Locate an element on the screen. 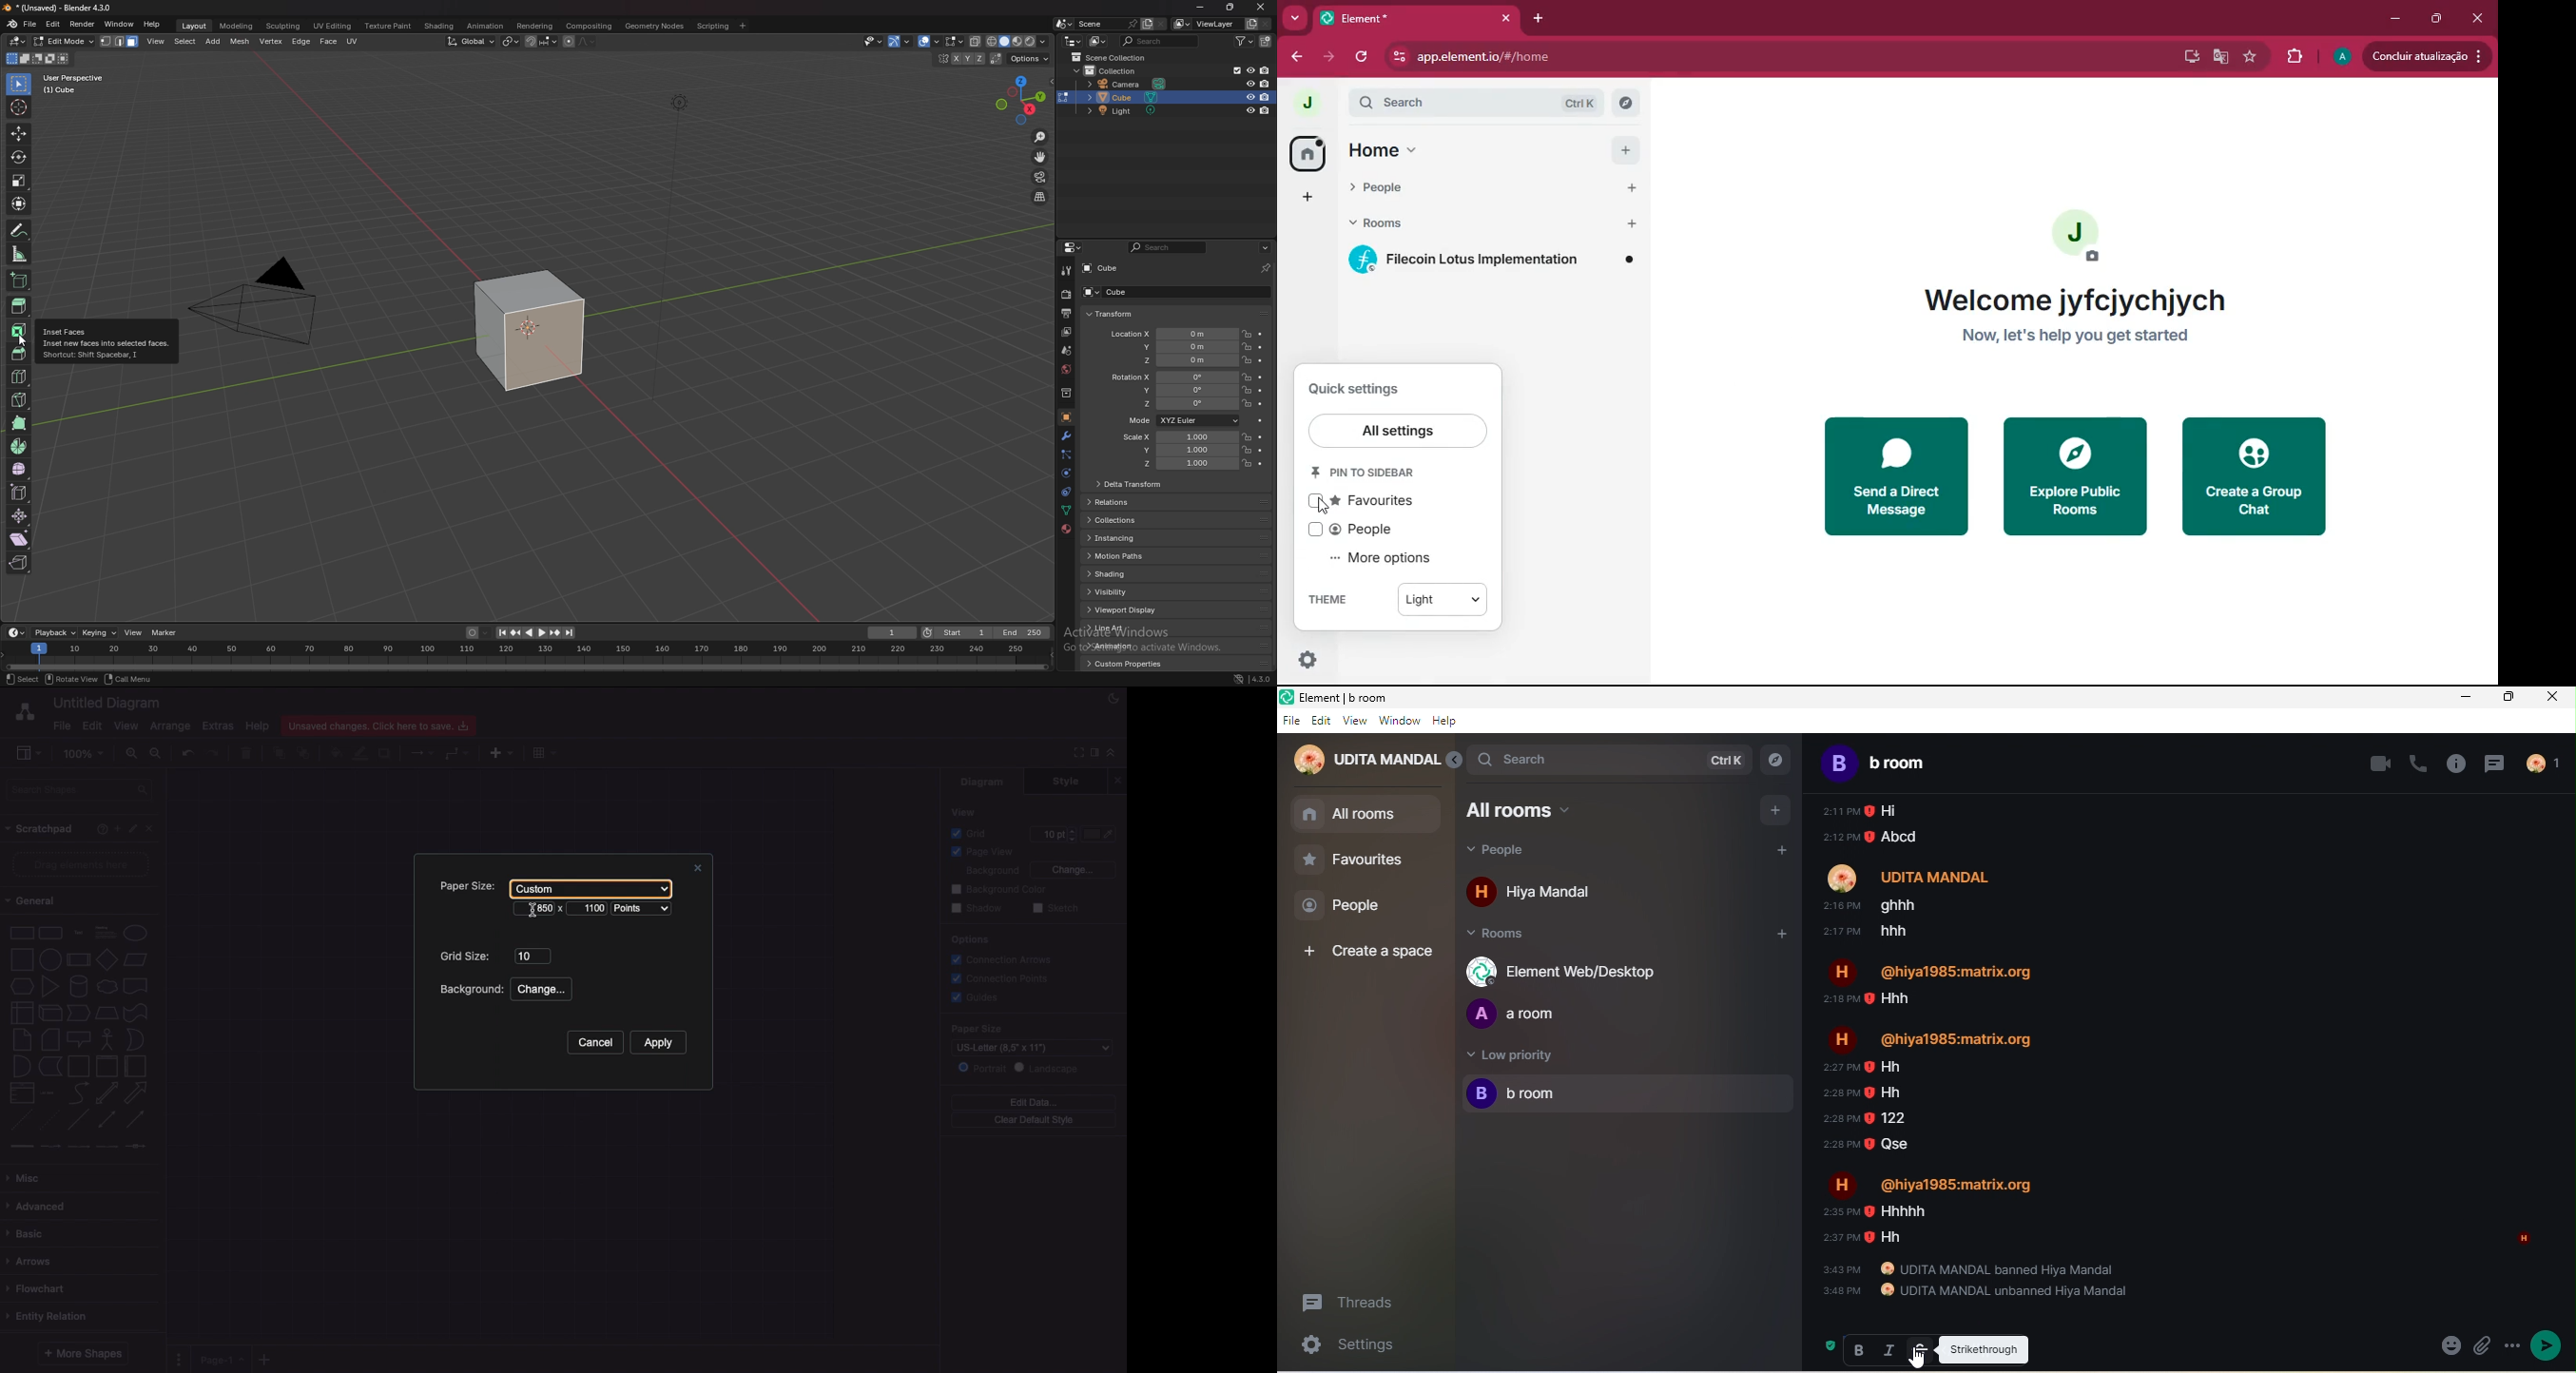  Or is located at coordinates (136, 1038).